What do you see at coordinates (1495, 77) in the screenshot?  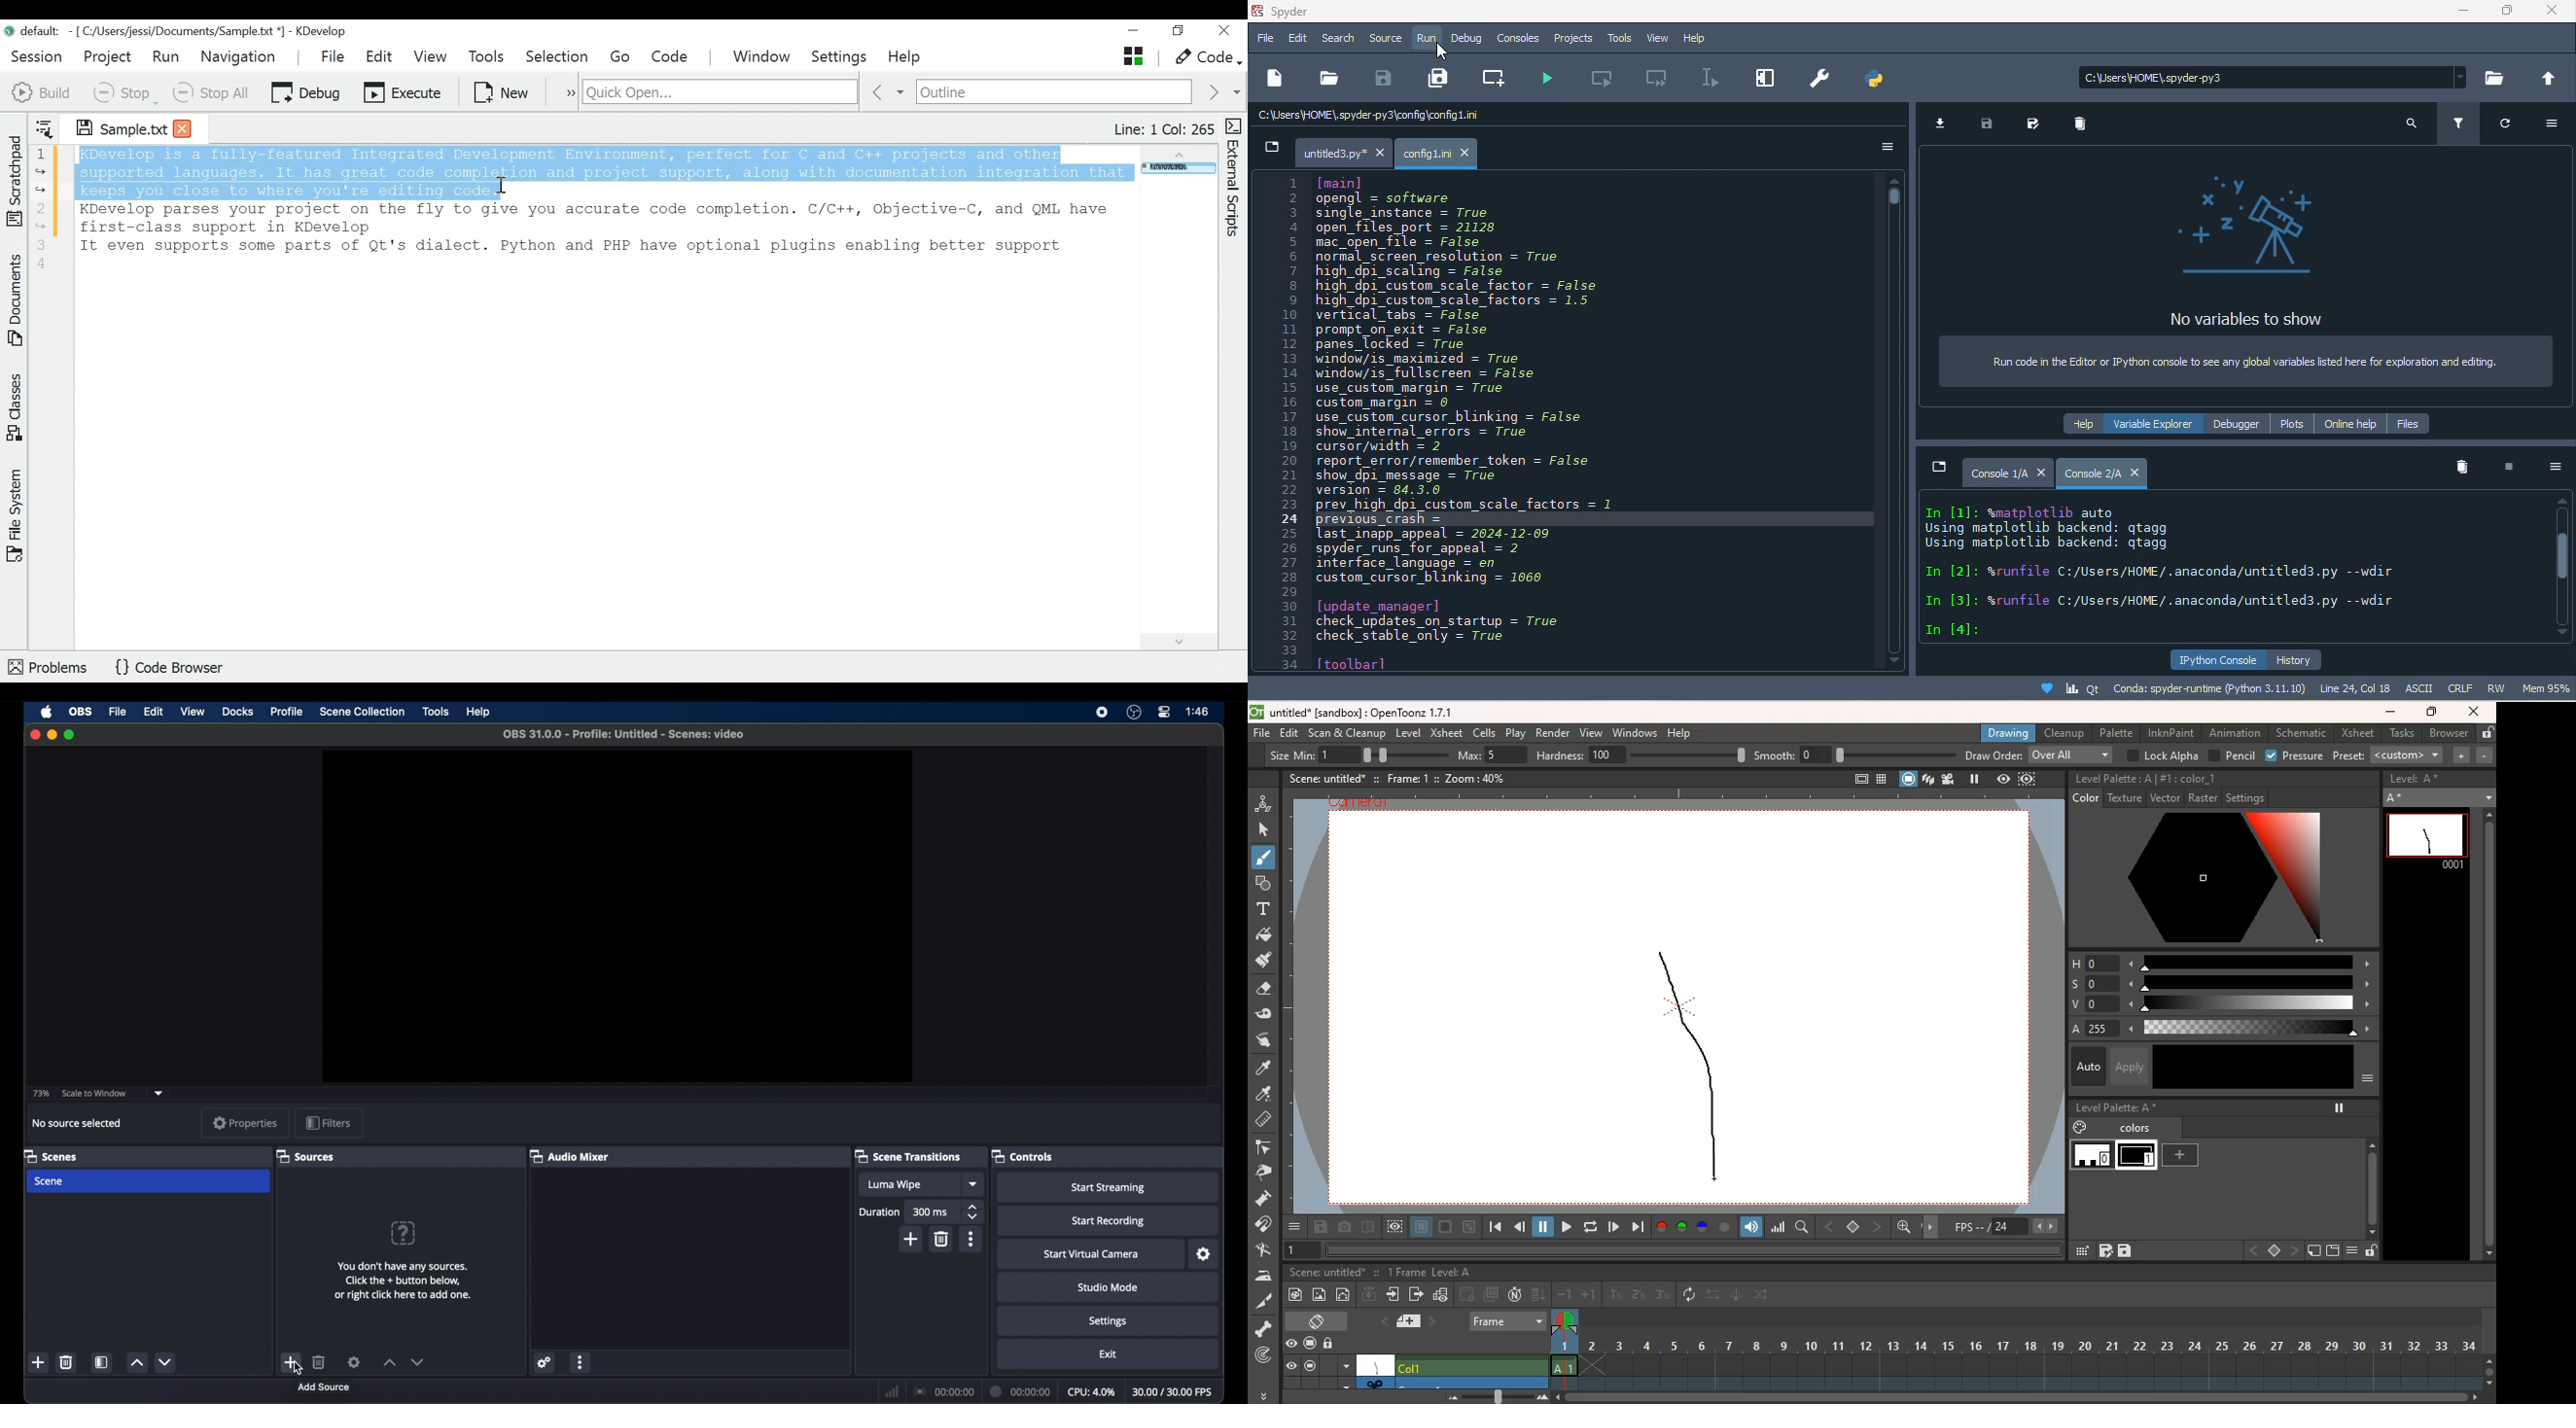 I see `current new cel` at bounding box center [1495, 77].